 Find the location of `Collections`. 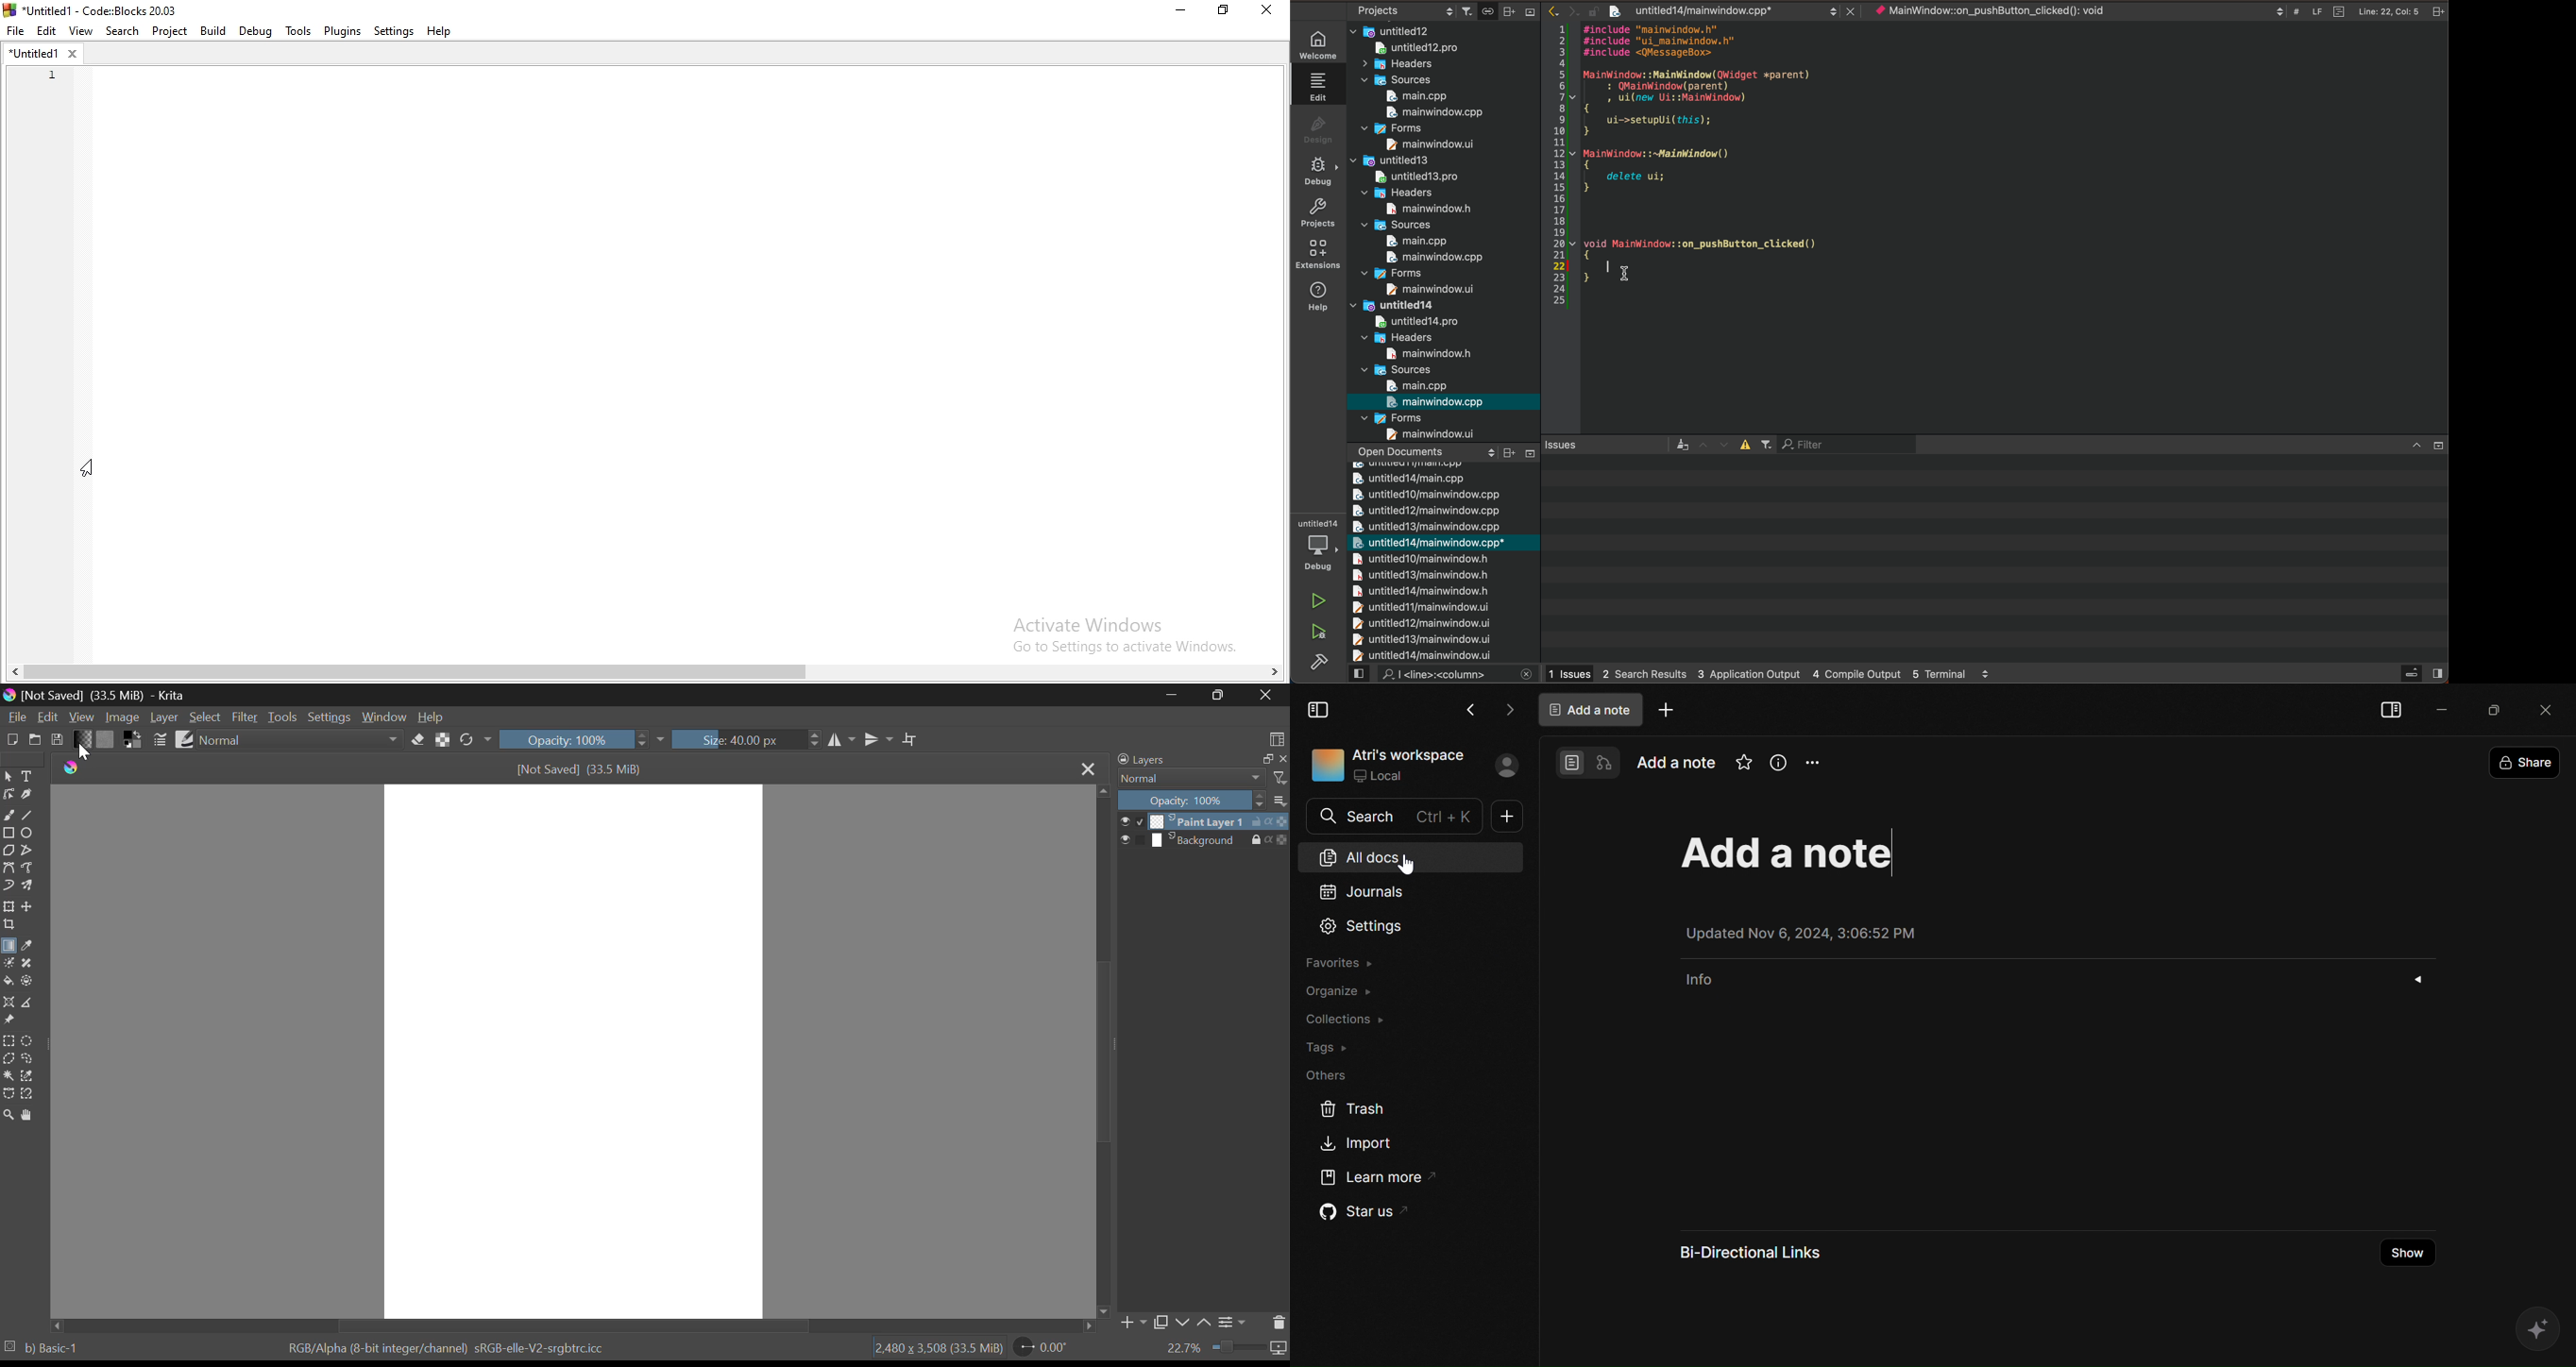

Collections is located at coordinates (1345, 1021).